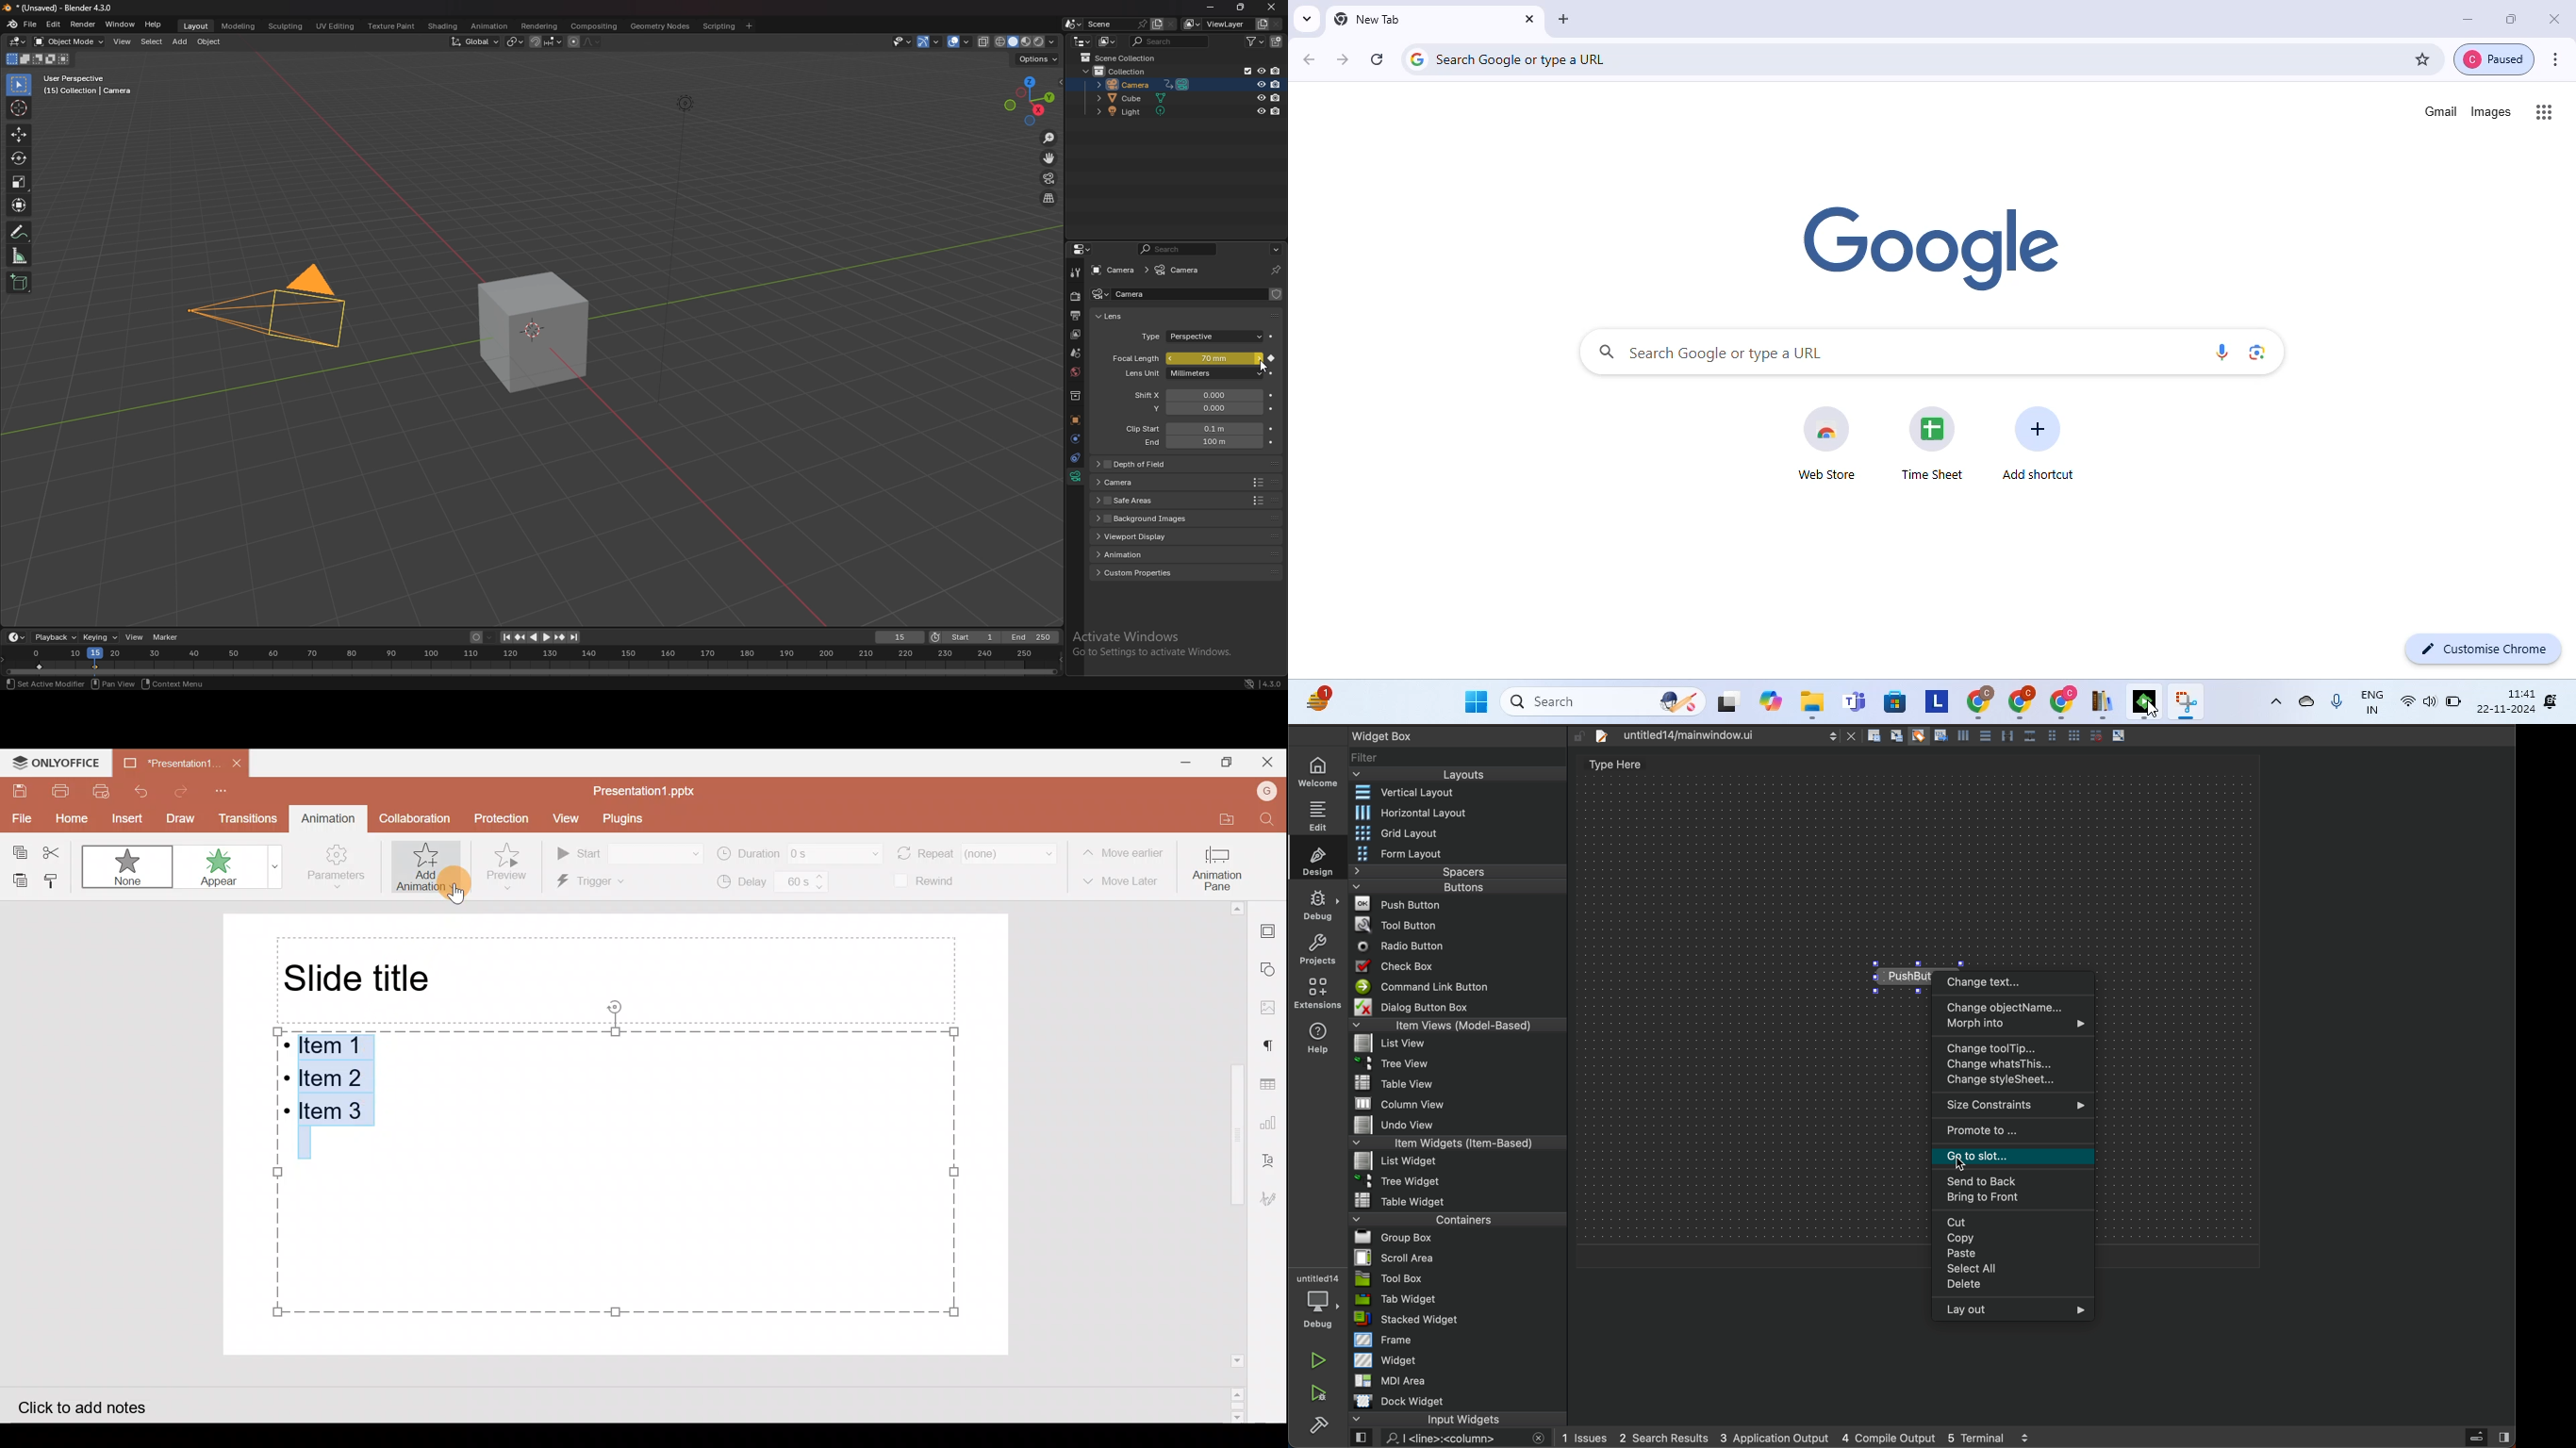 The image size is (2576, 1456). Describe the element at coordinates (1074, 439) in the screenshot. I see `physics` at that location.